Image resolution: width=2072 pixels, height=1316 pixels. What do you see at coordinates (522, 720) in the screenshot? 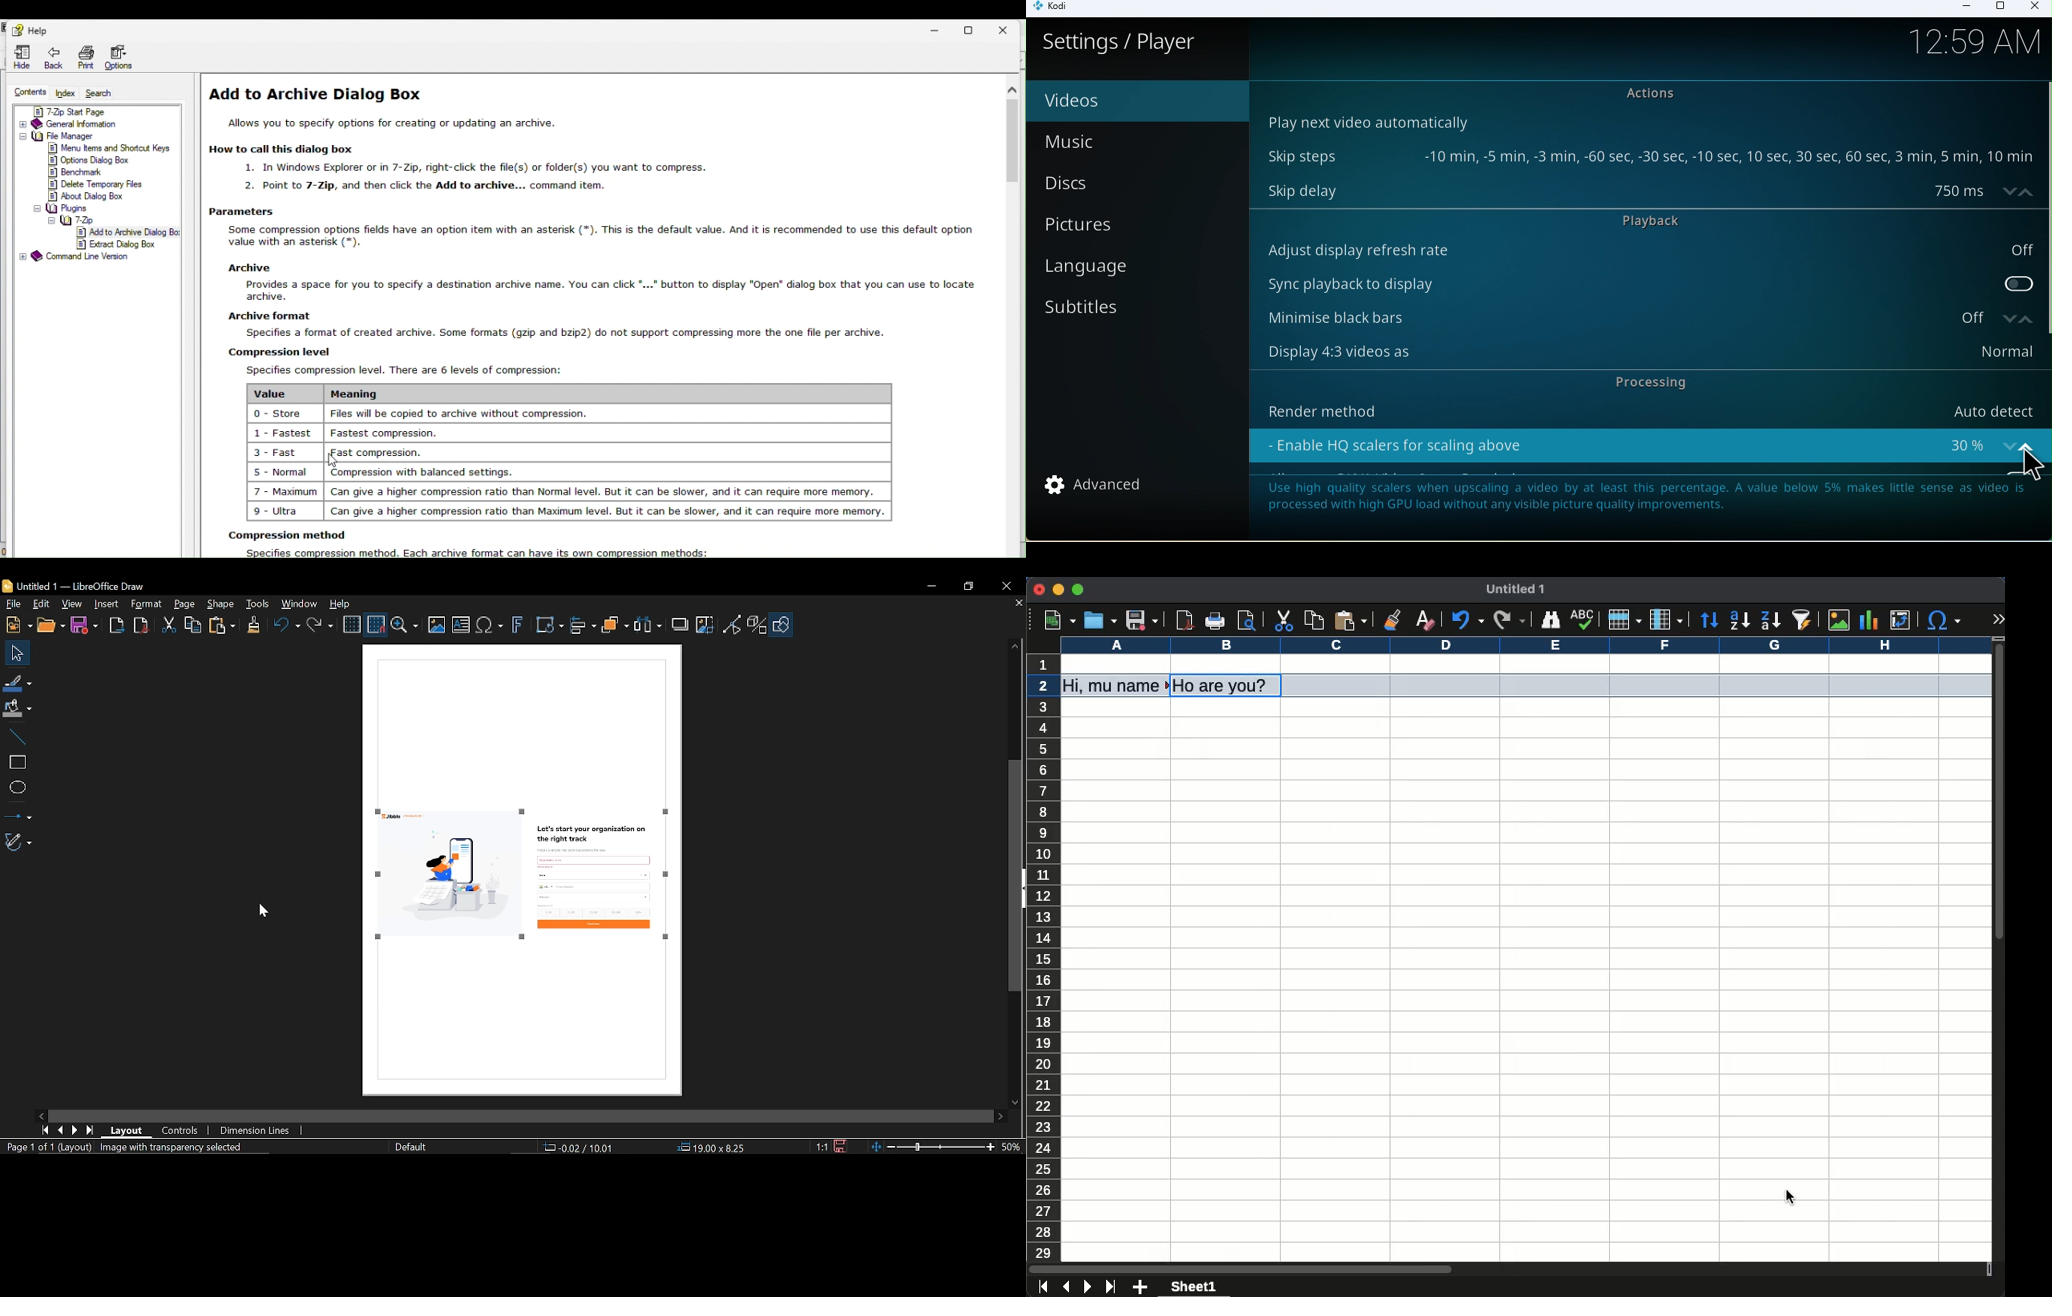
I see `frame` at bounding box center [522, 720].